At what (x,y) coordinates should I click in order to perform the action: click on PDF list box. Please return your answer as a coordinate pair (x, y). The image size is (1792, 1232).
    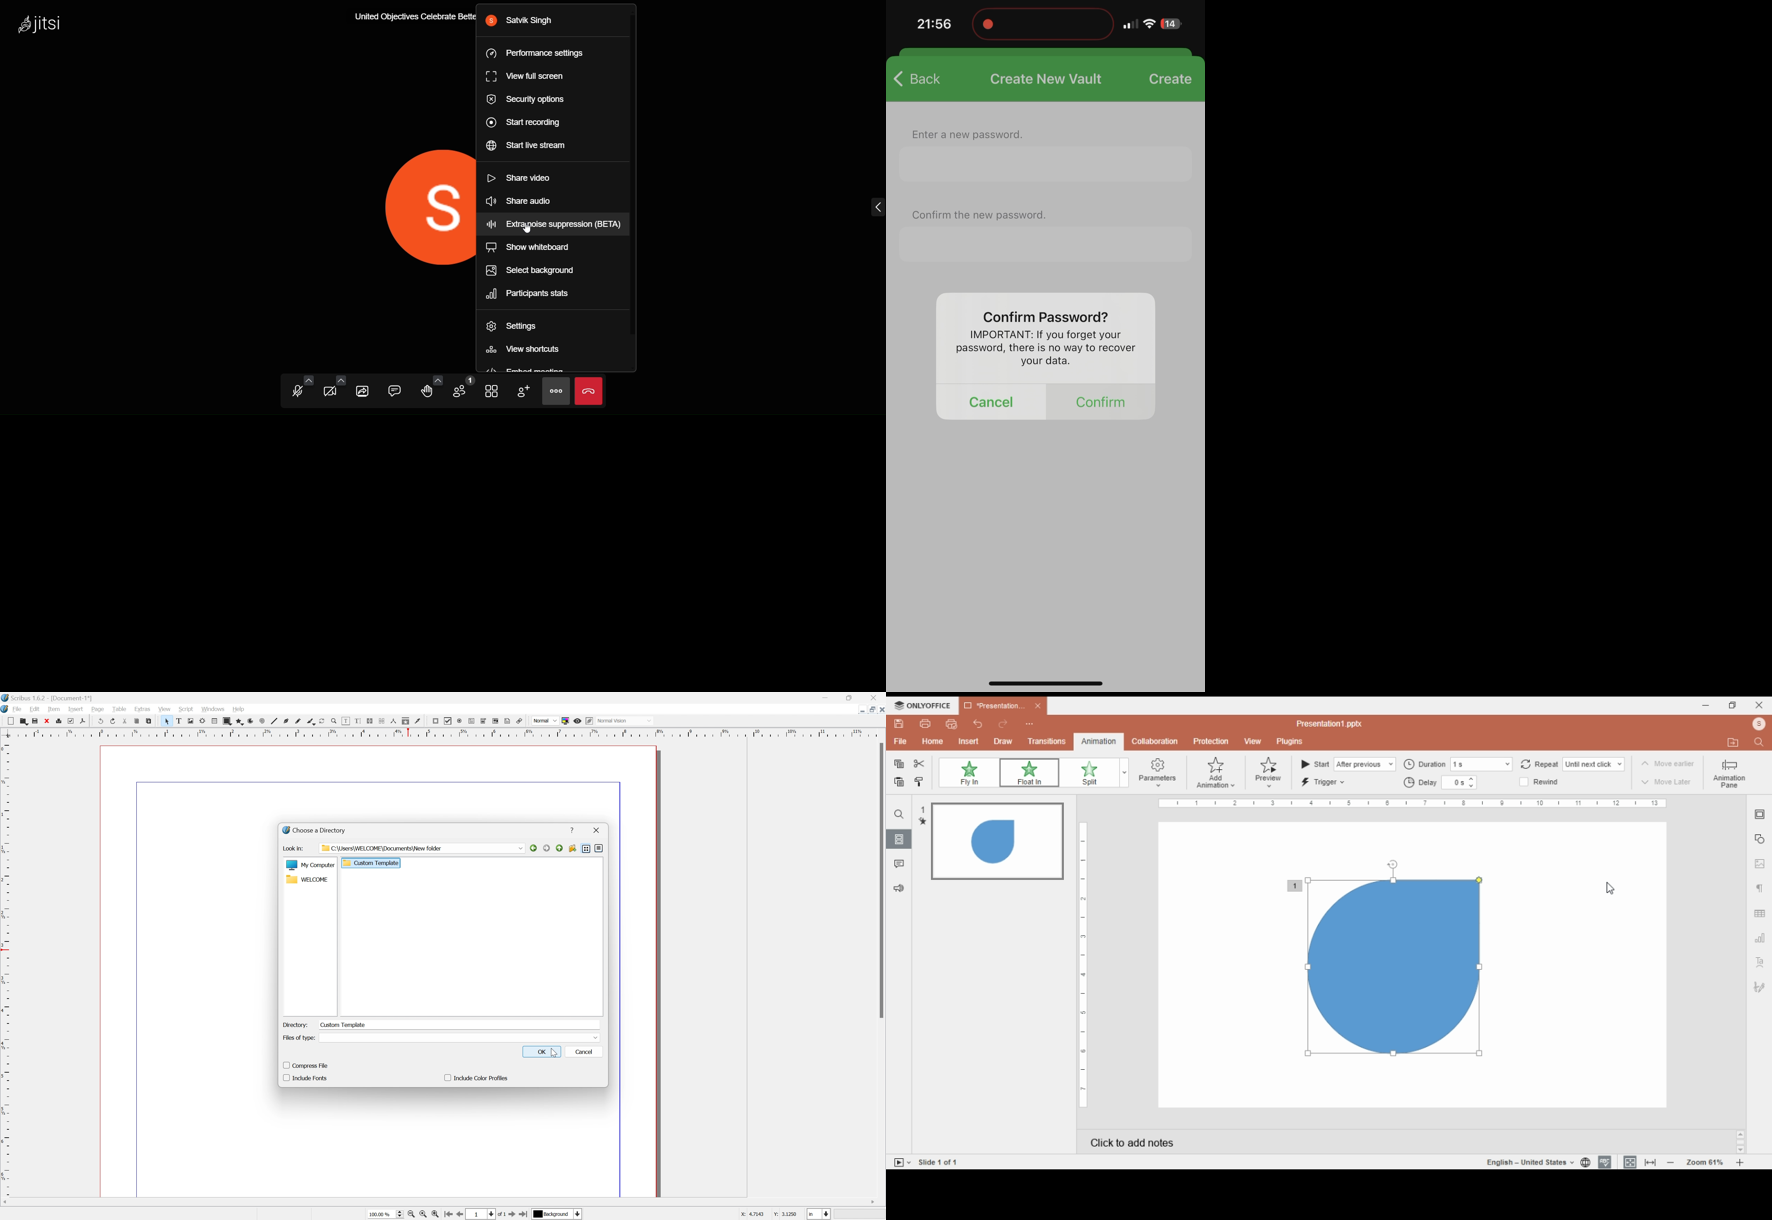
    Looking at the image, I should click on (495, 720).